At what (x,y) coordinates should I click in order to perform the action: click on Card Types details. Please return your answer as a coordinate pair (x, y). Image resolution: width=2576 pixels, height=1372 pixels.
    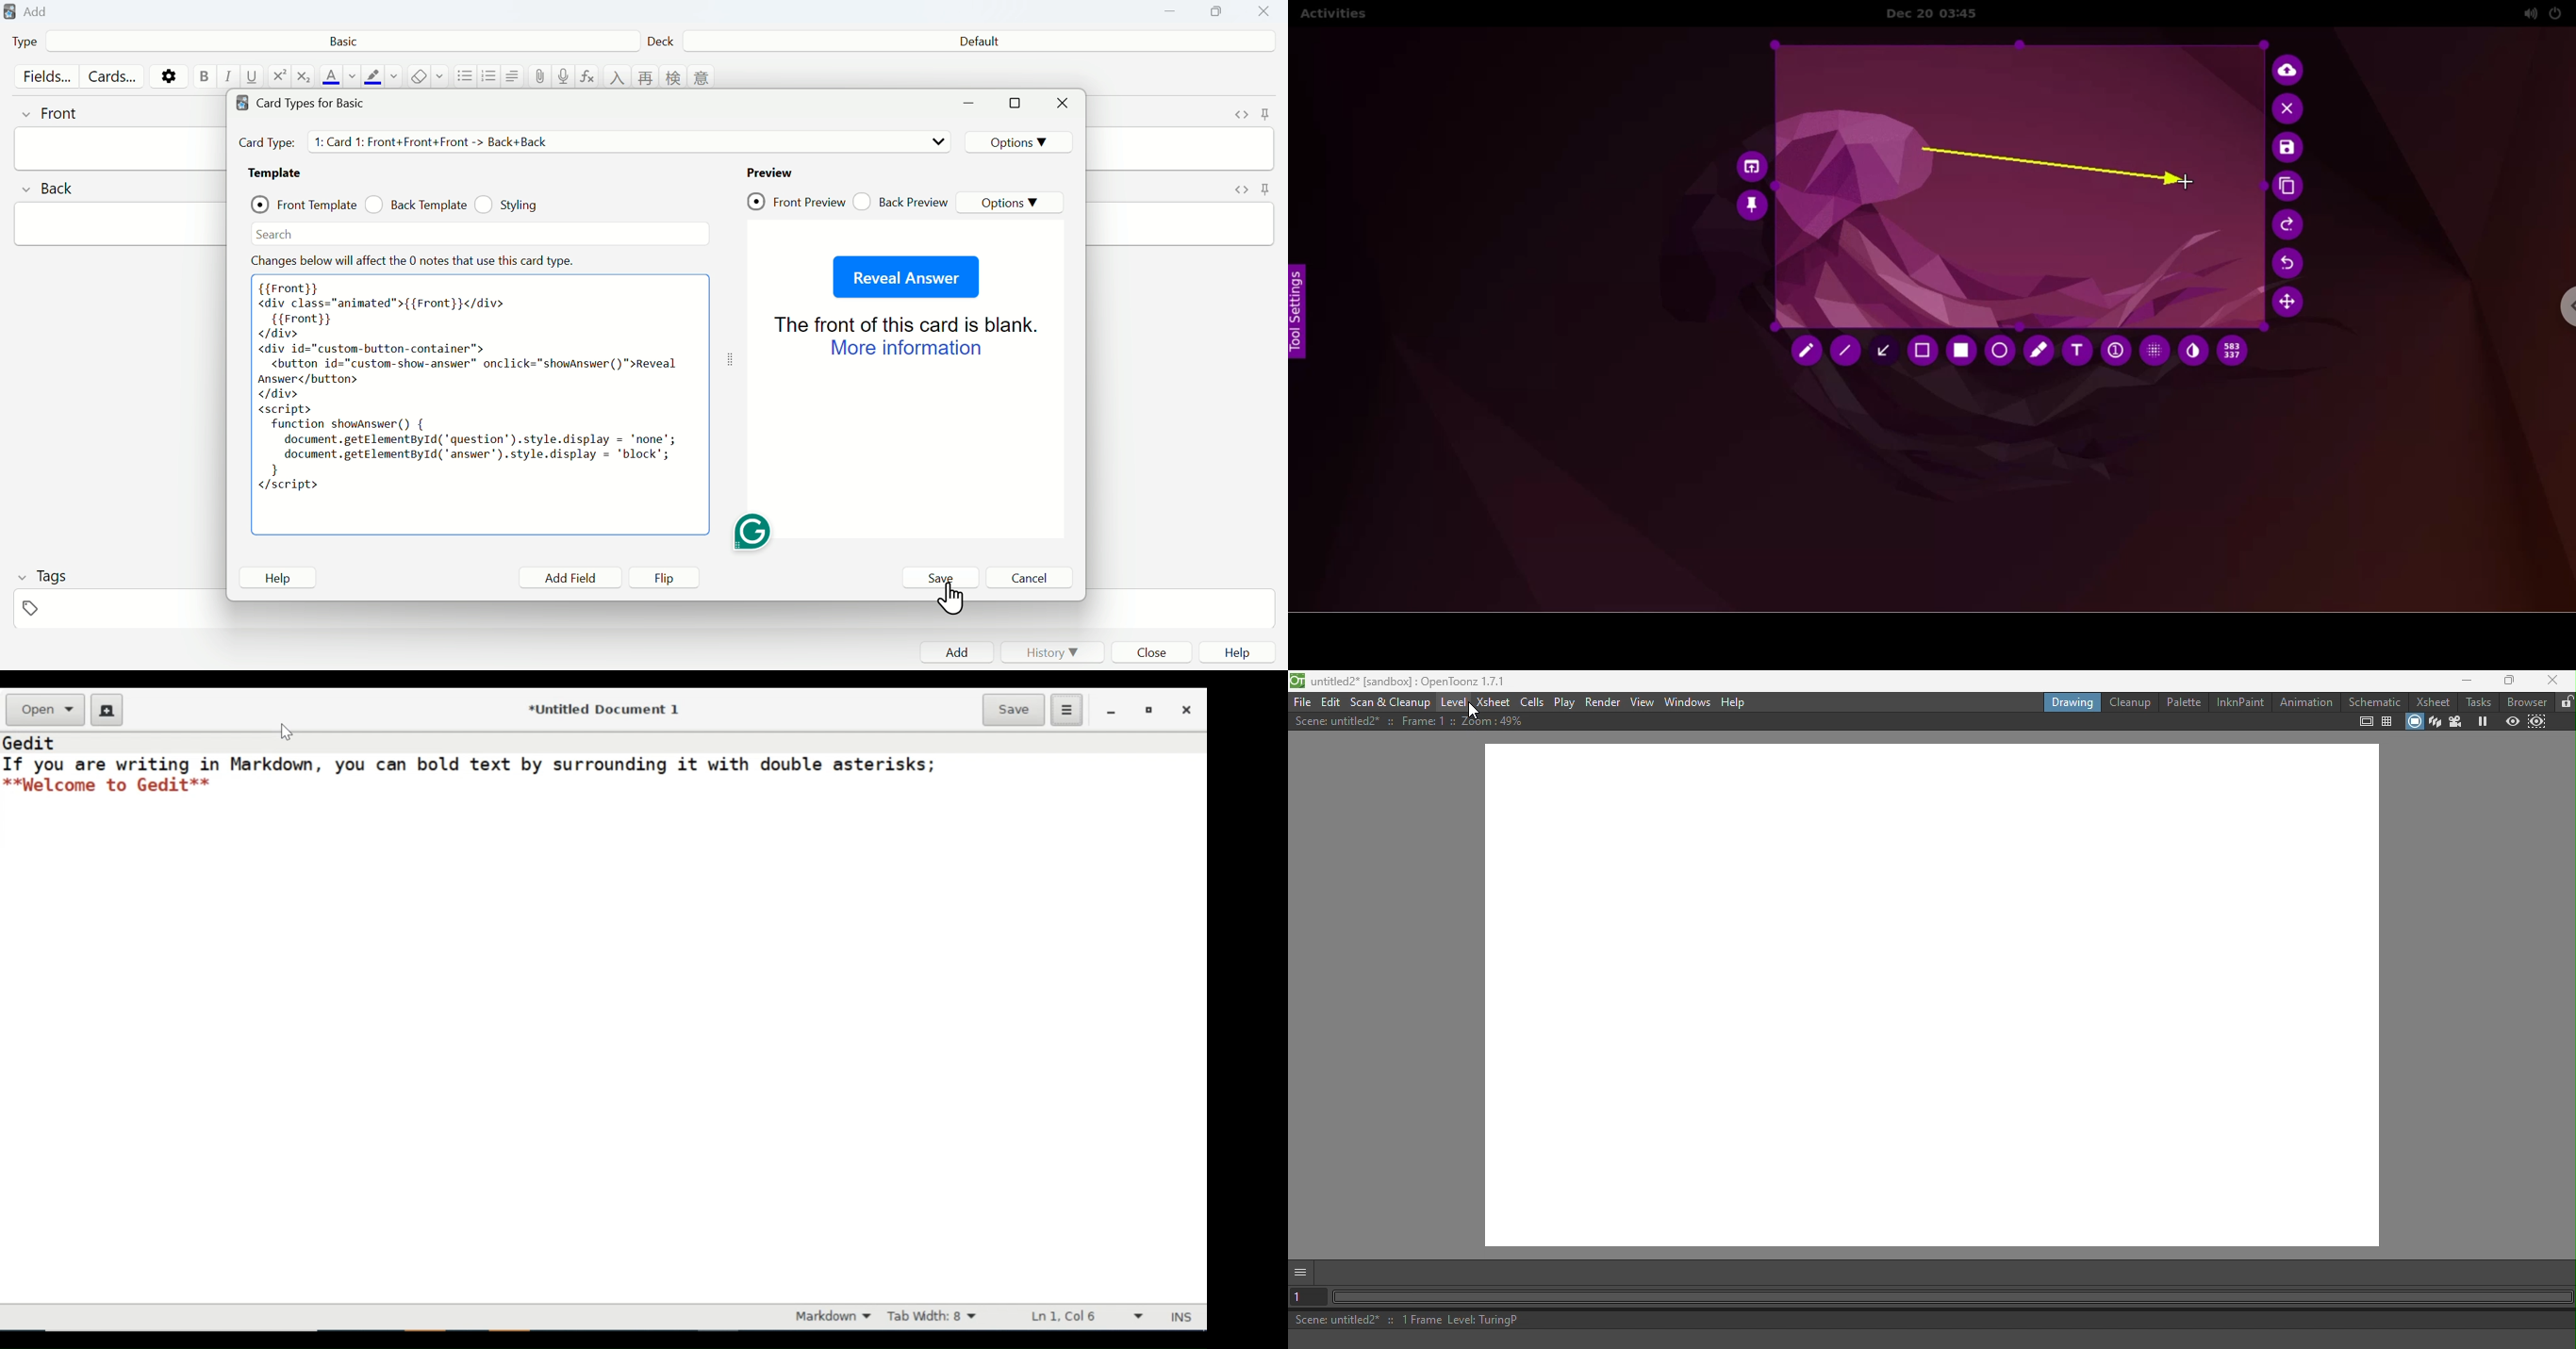
    Looking at the image, I should click on (407, 142).